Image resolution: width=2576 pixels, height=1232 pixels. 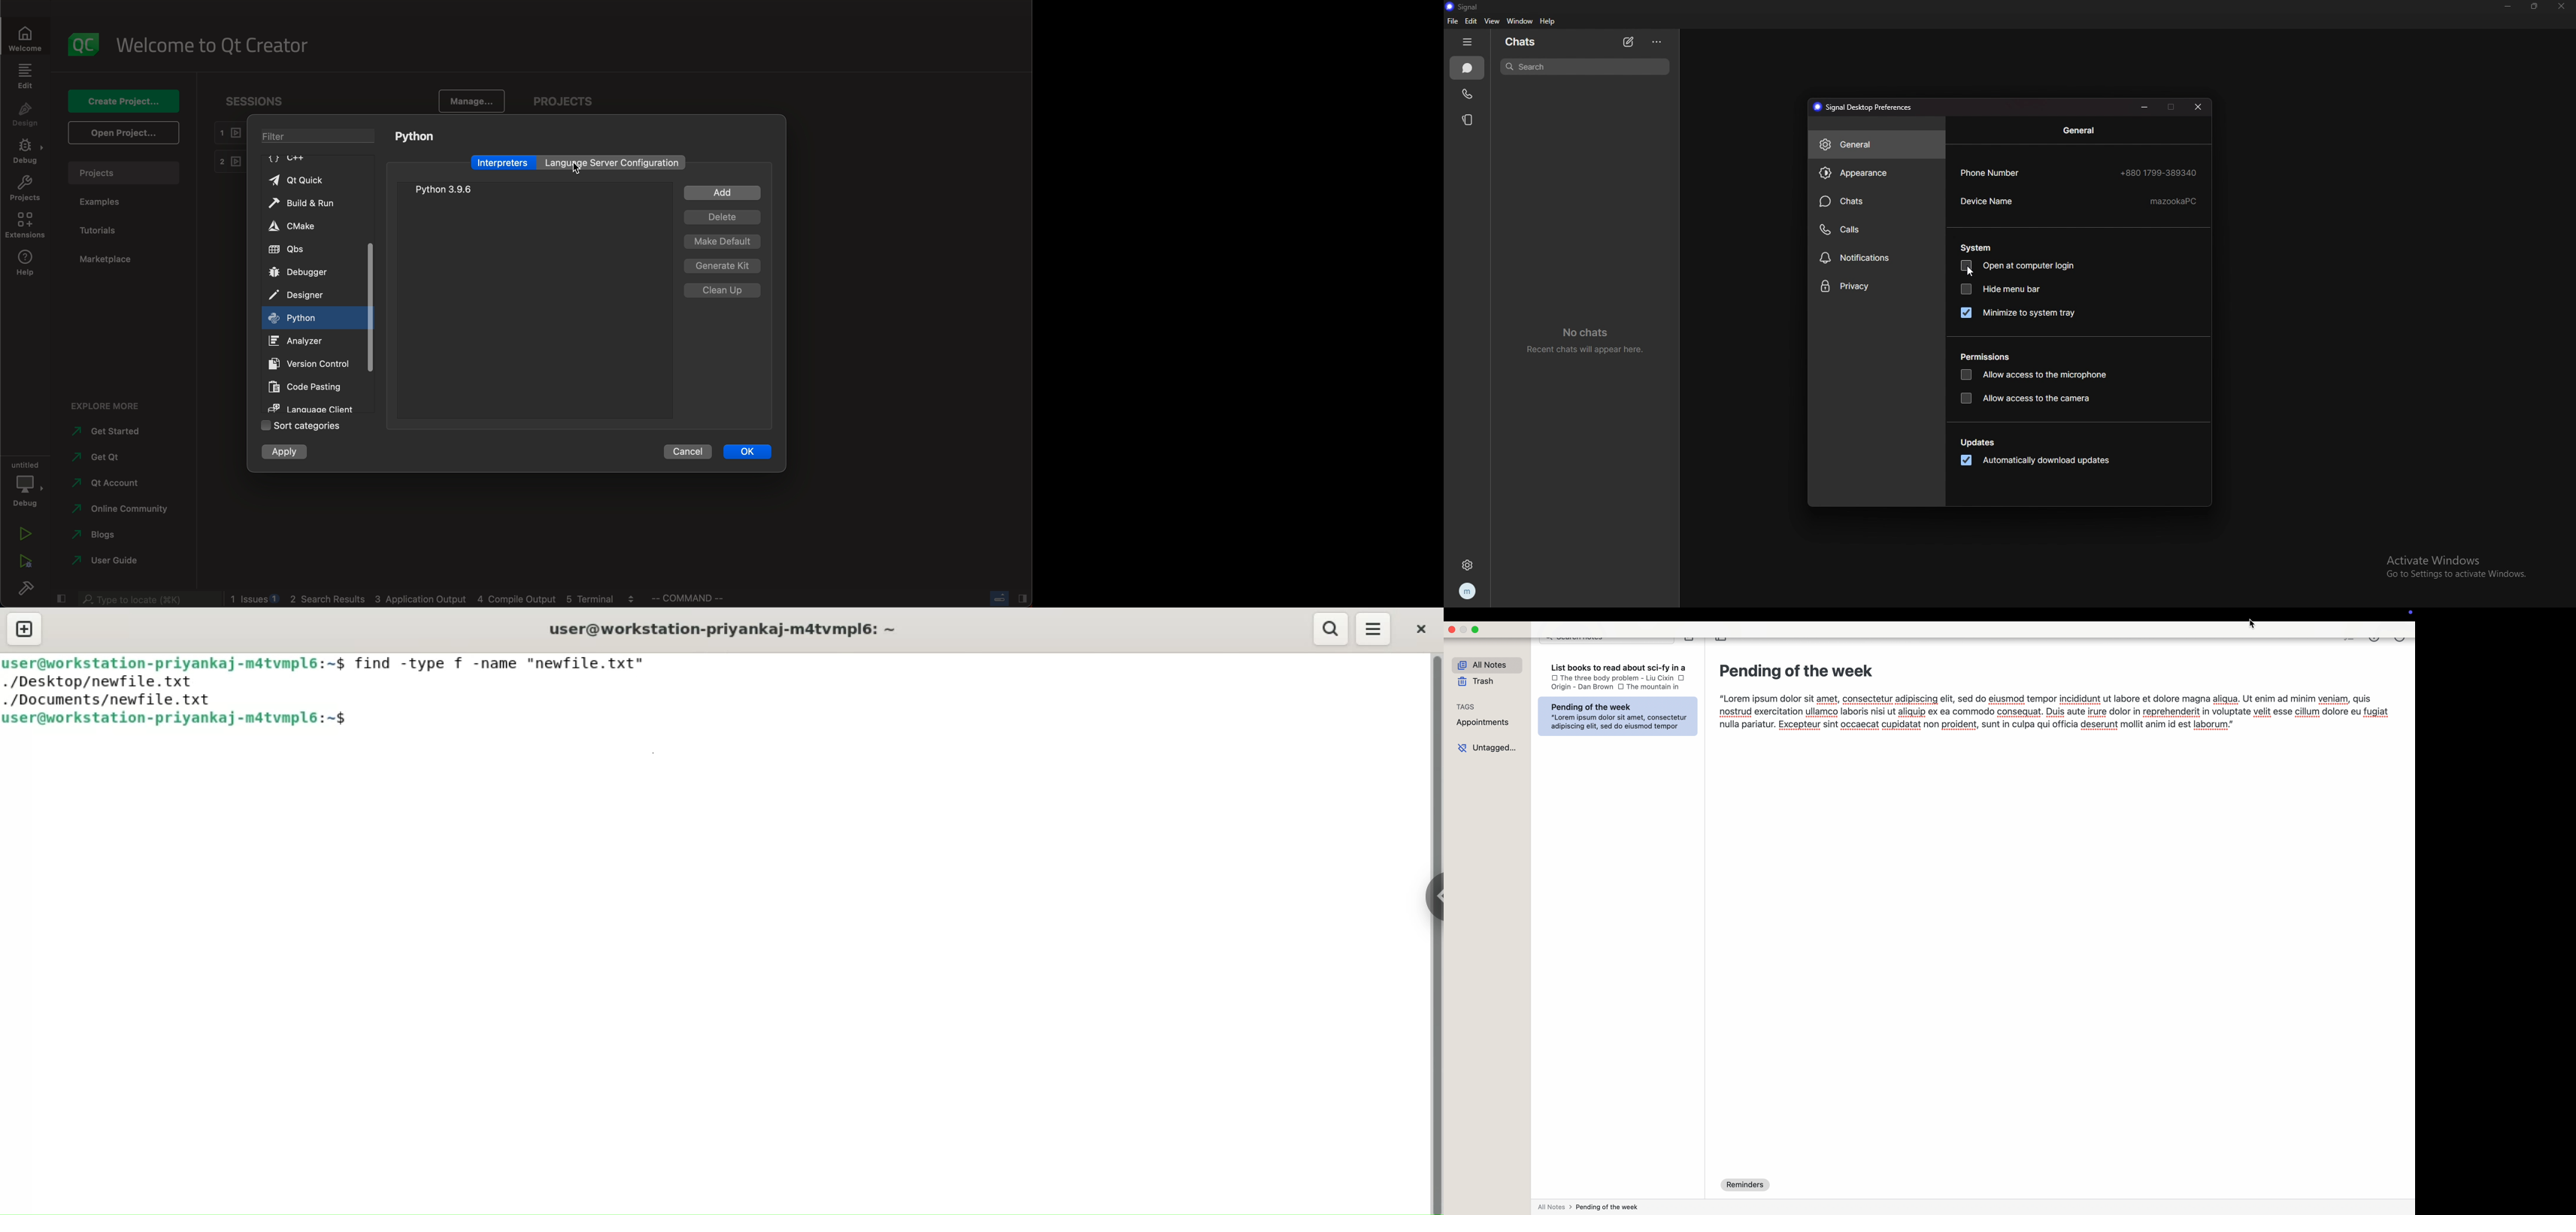 What do you see at coordinates (416, 138) in the screenshot?
I see `python` at bounding box center [416, 138].